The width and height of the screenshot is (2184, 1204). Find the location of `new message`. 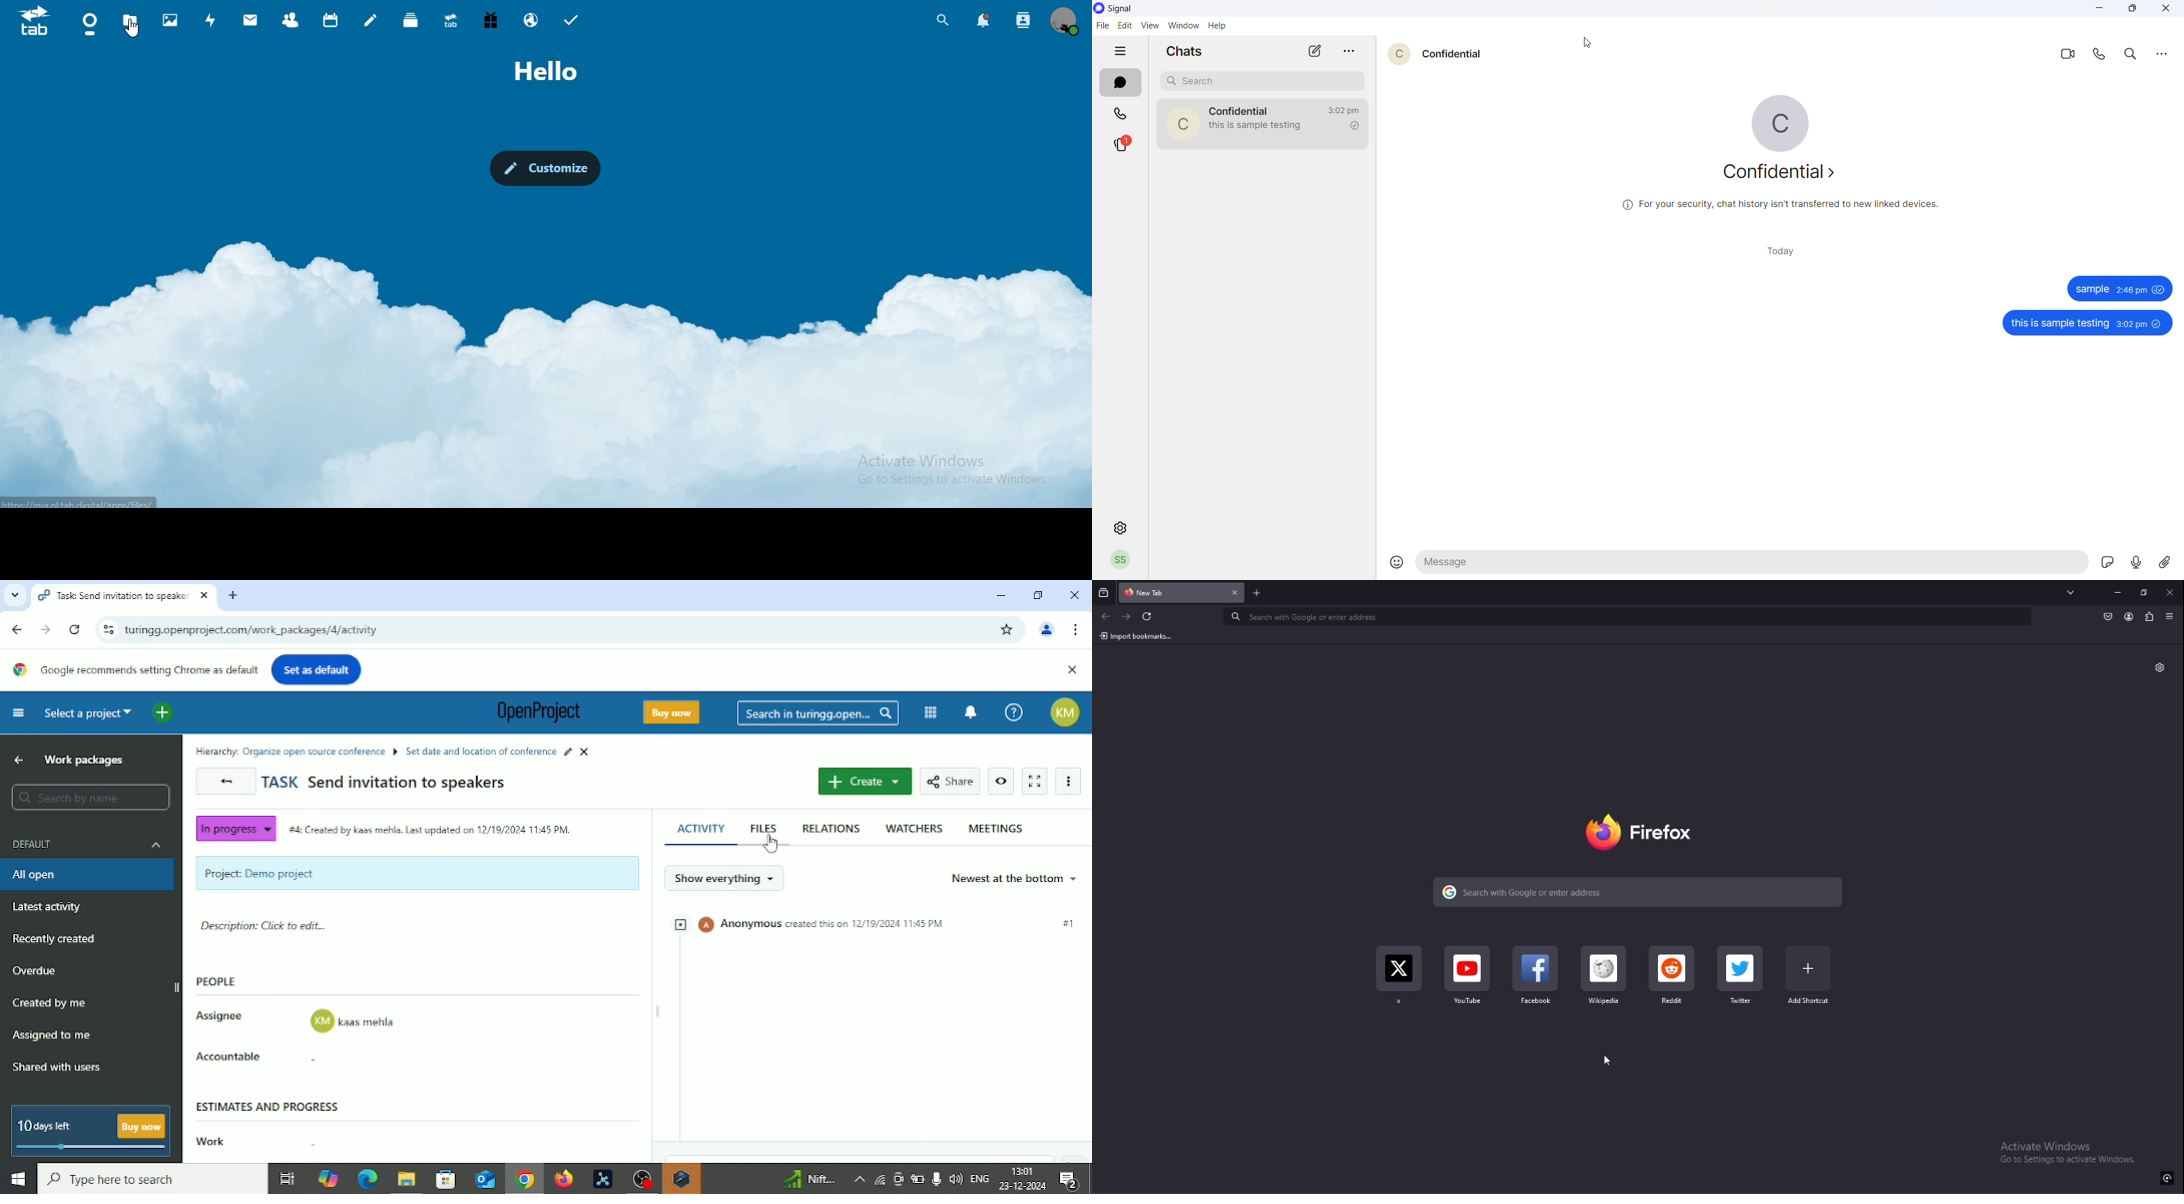

new message is located at coordinates (1316, 51).